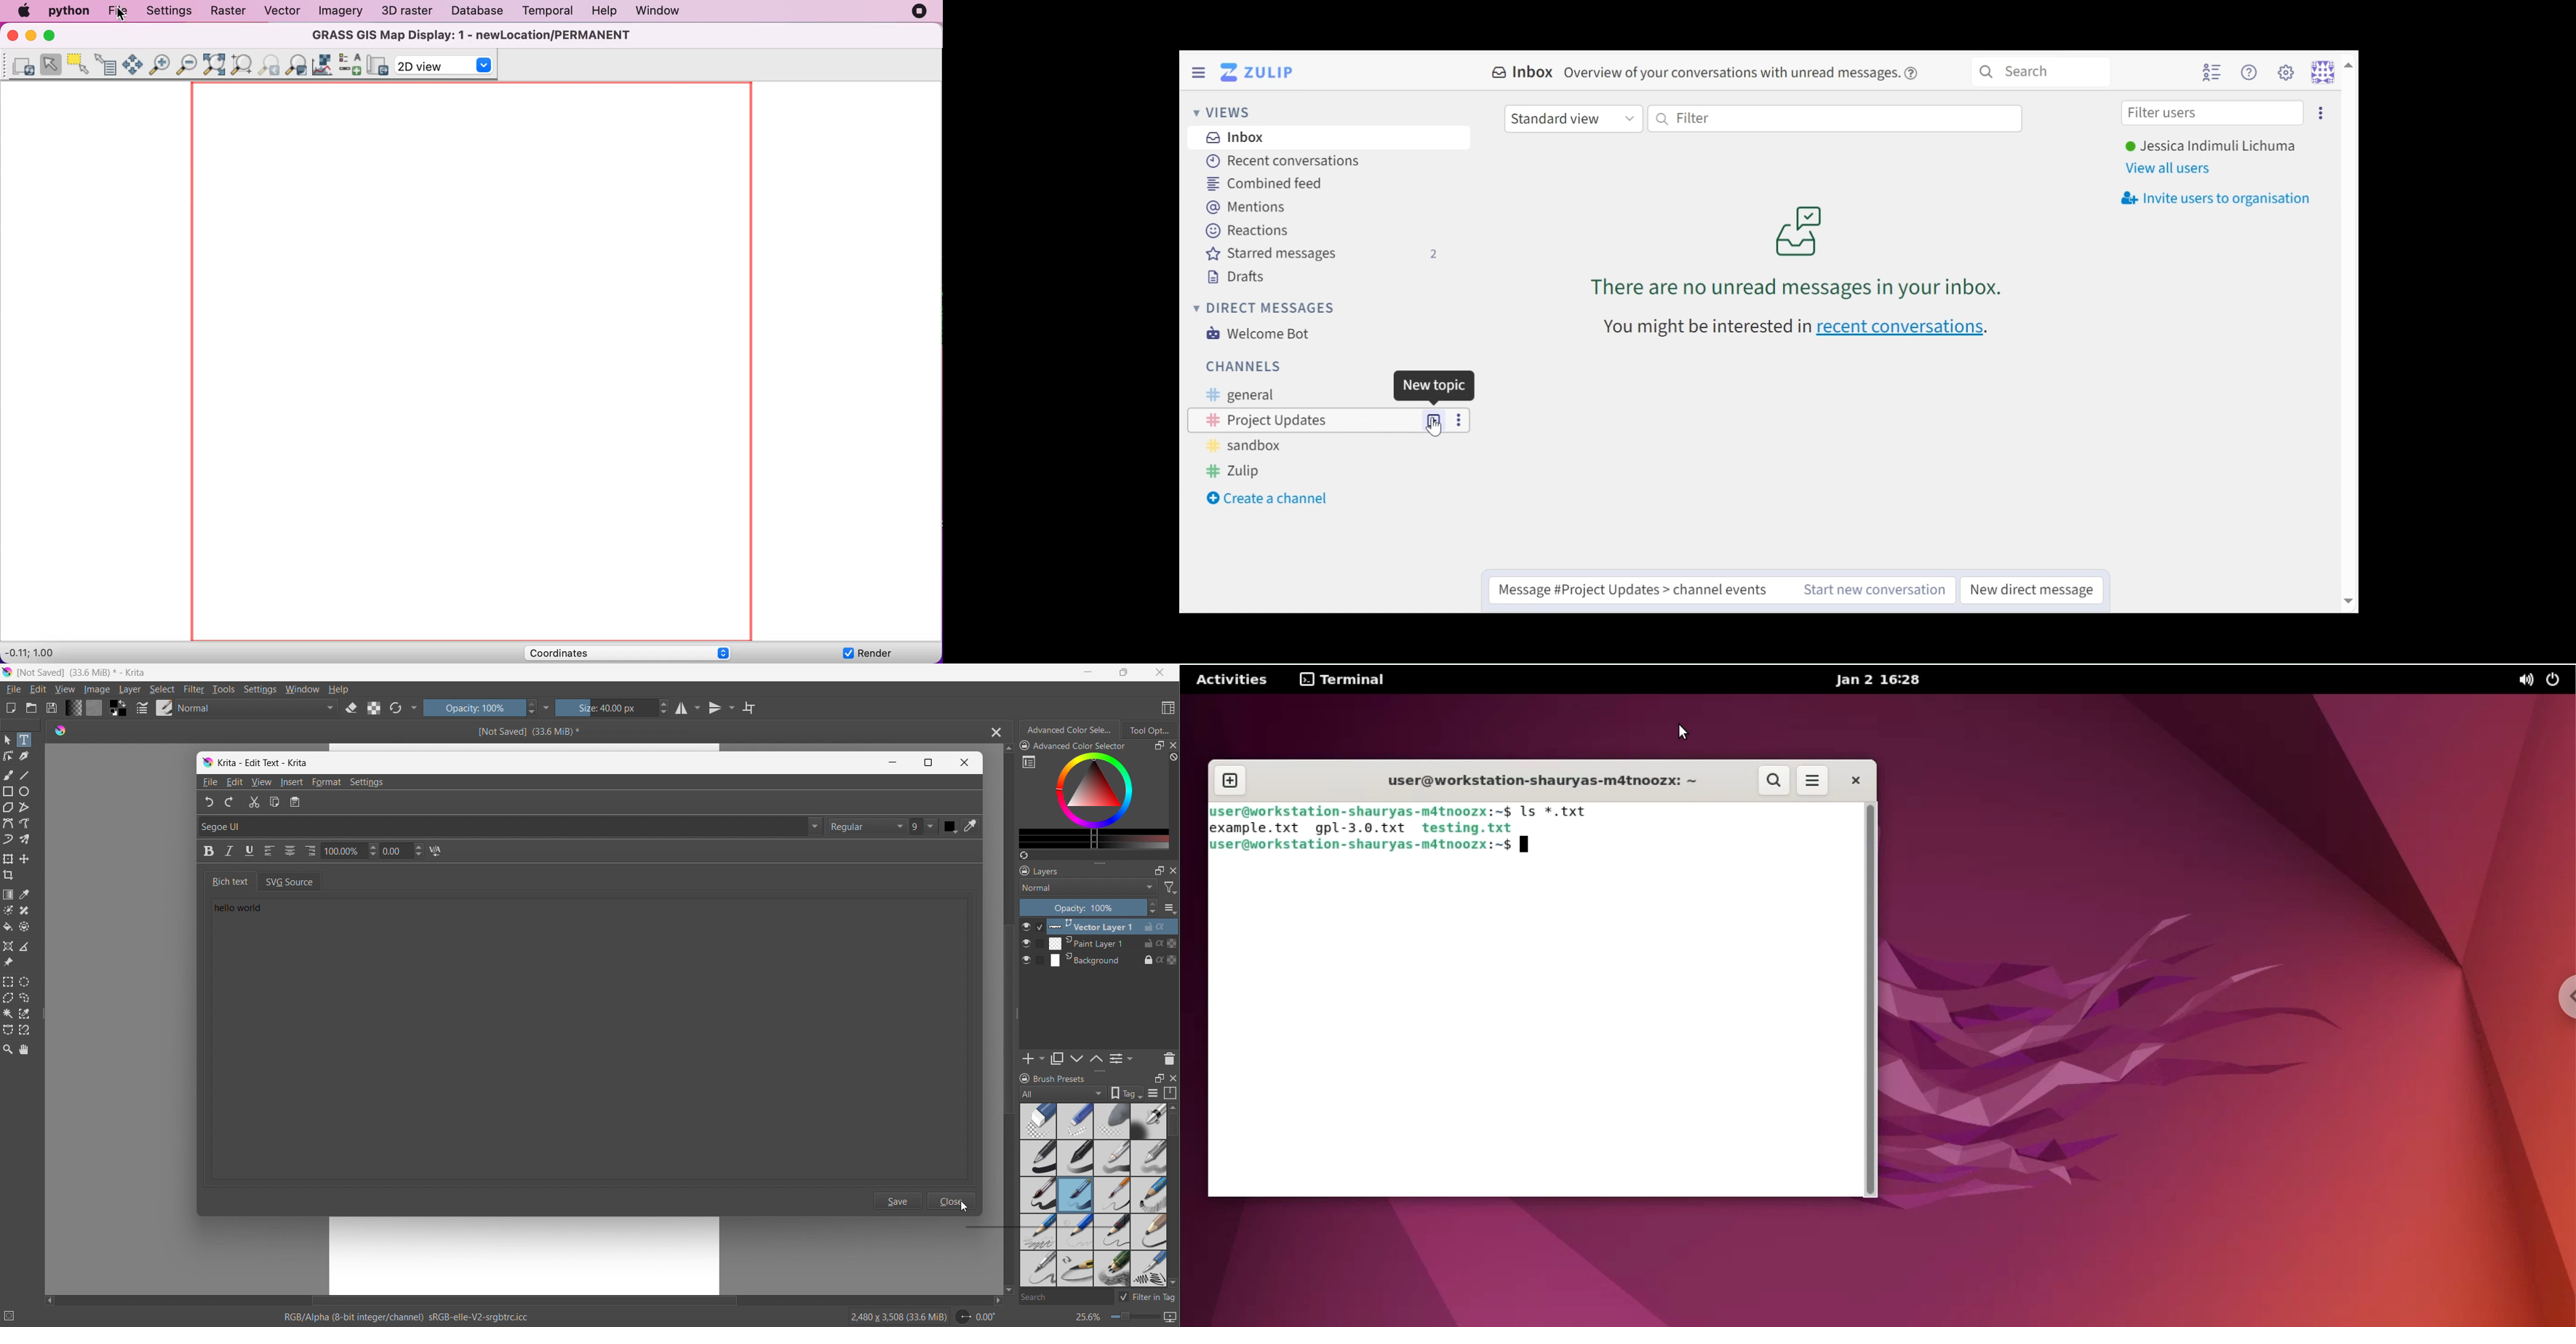 This screenshot has width=2576, height=1344. I want to click on cursor, so click(966, 1209).